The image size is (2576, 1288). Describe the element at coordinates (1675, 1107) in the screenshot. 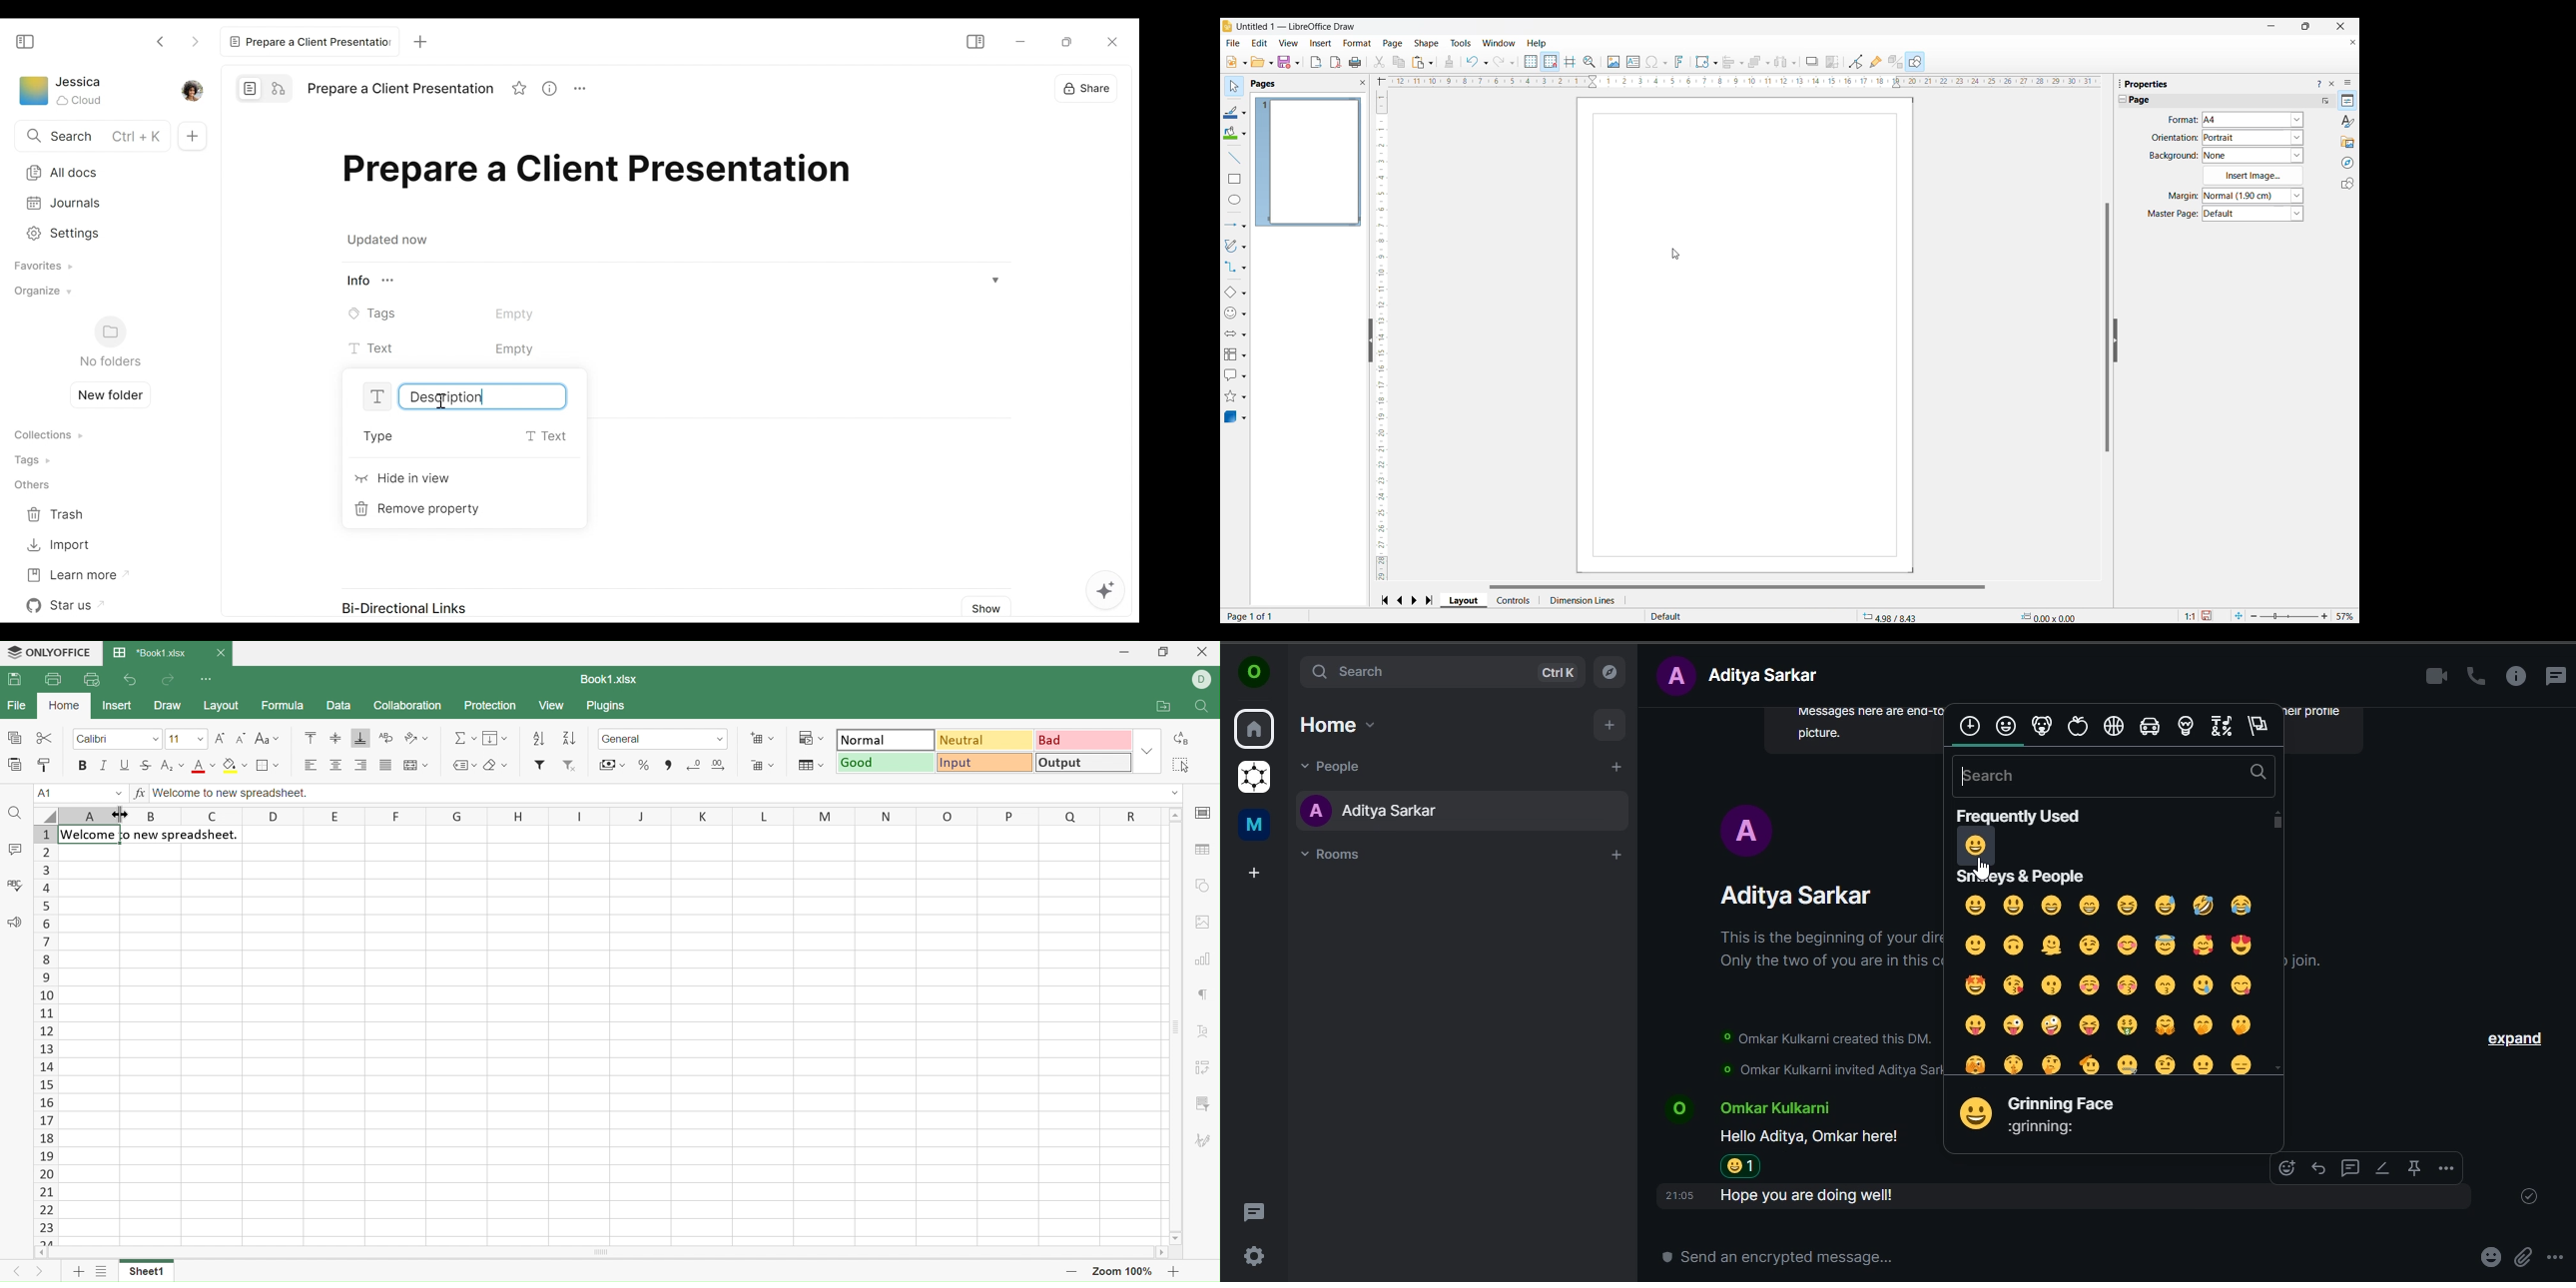

I see `Avatar` at that location.